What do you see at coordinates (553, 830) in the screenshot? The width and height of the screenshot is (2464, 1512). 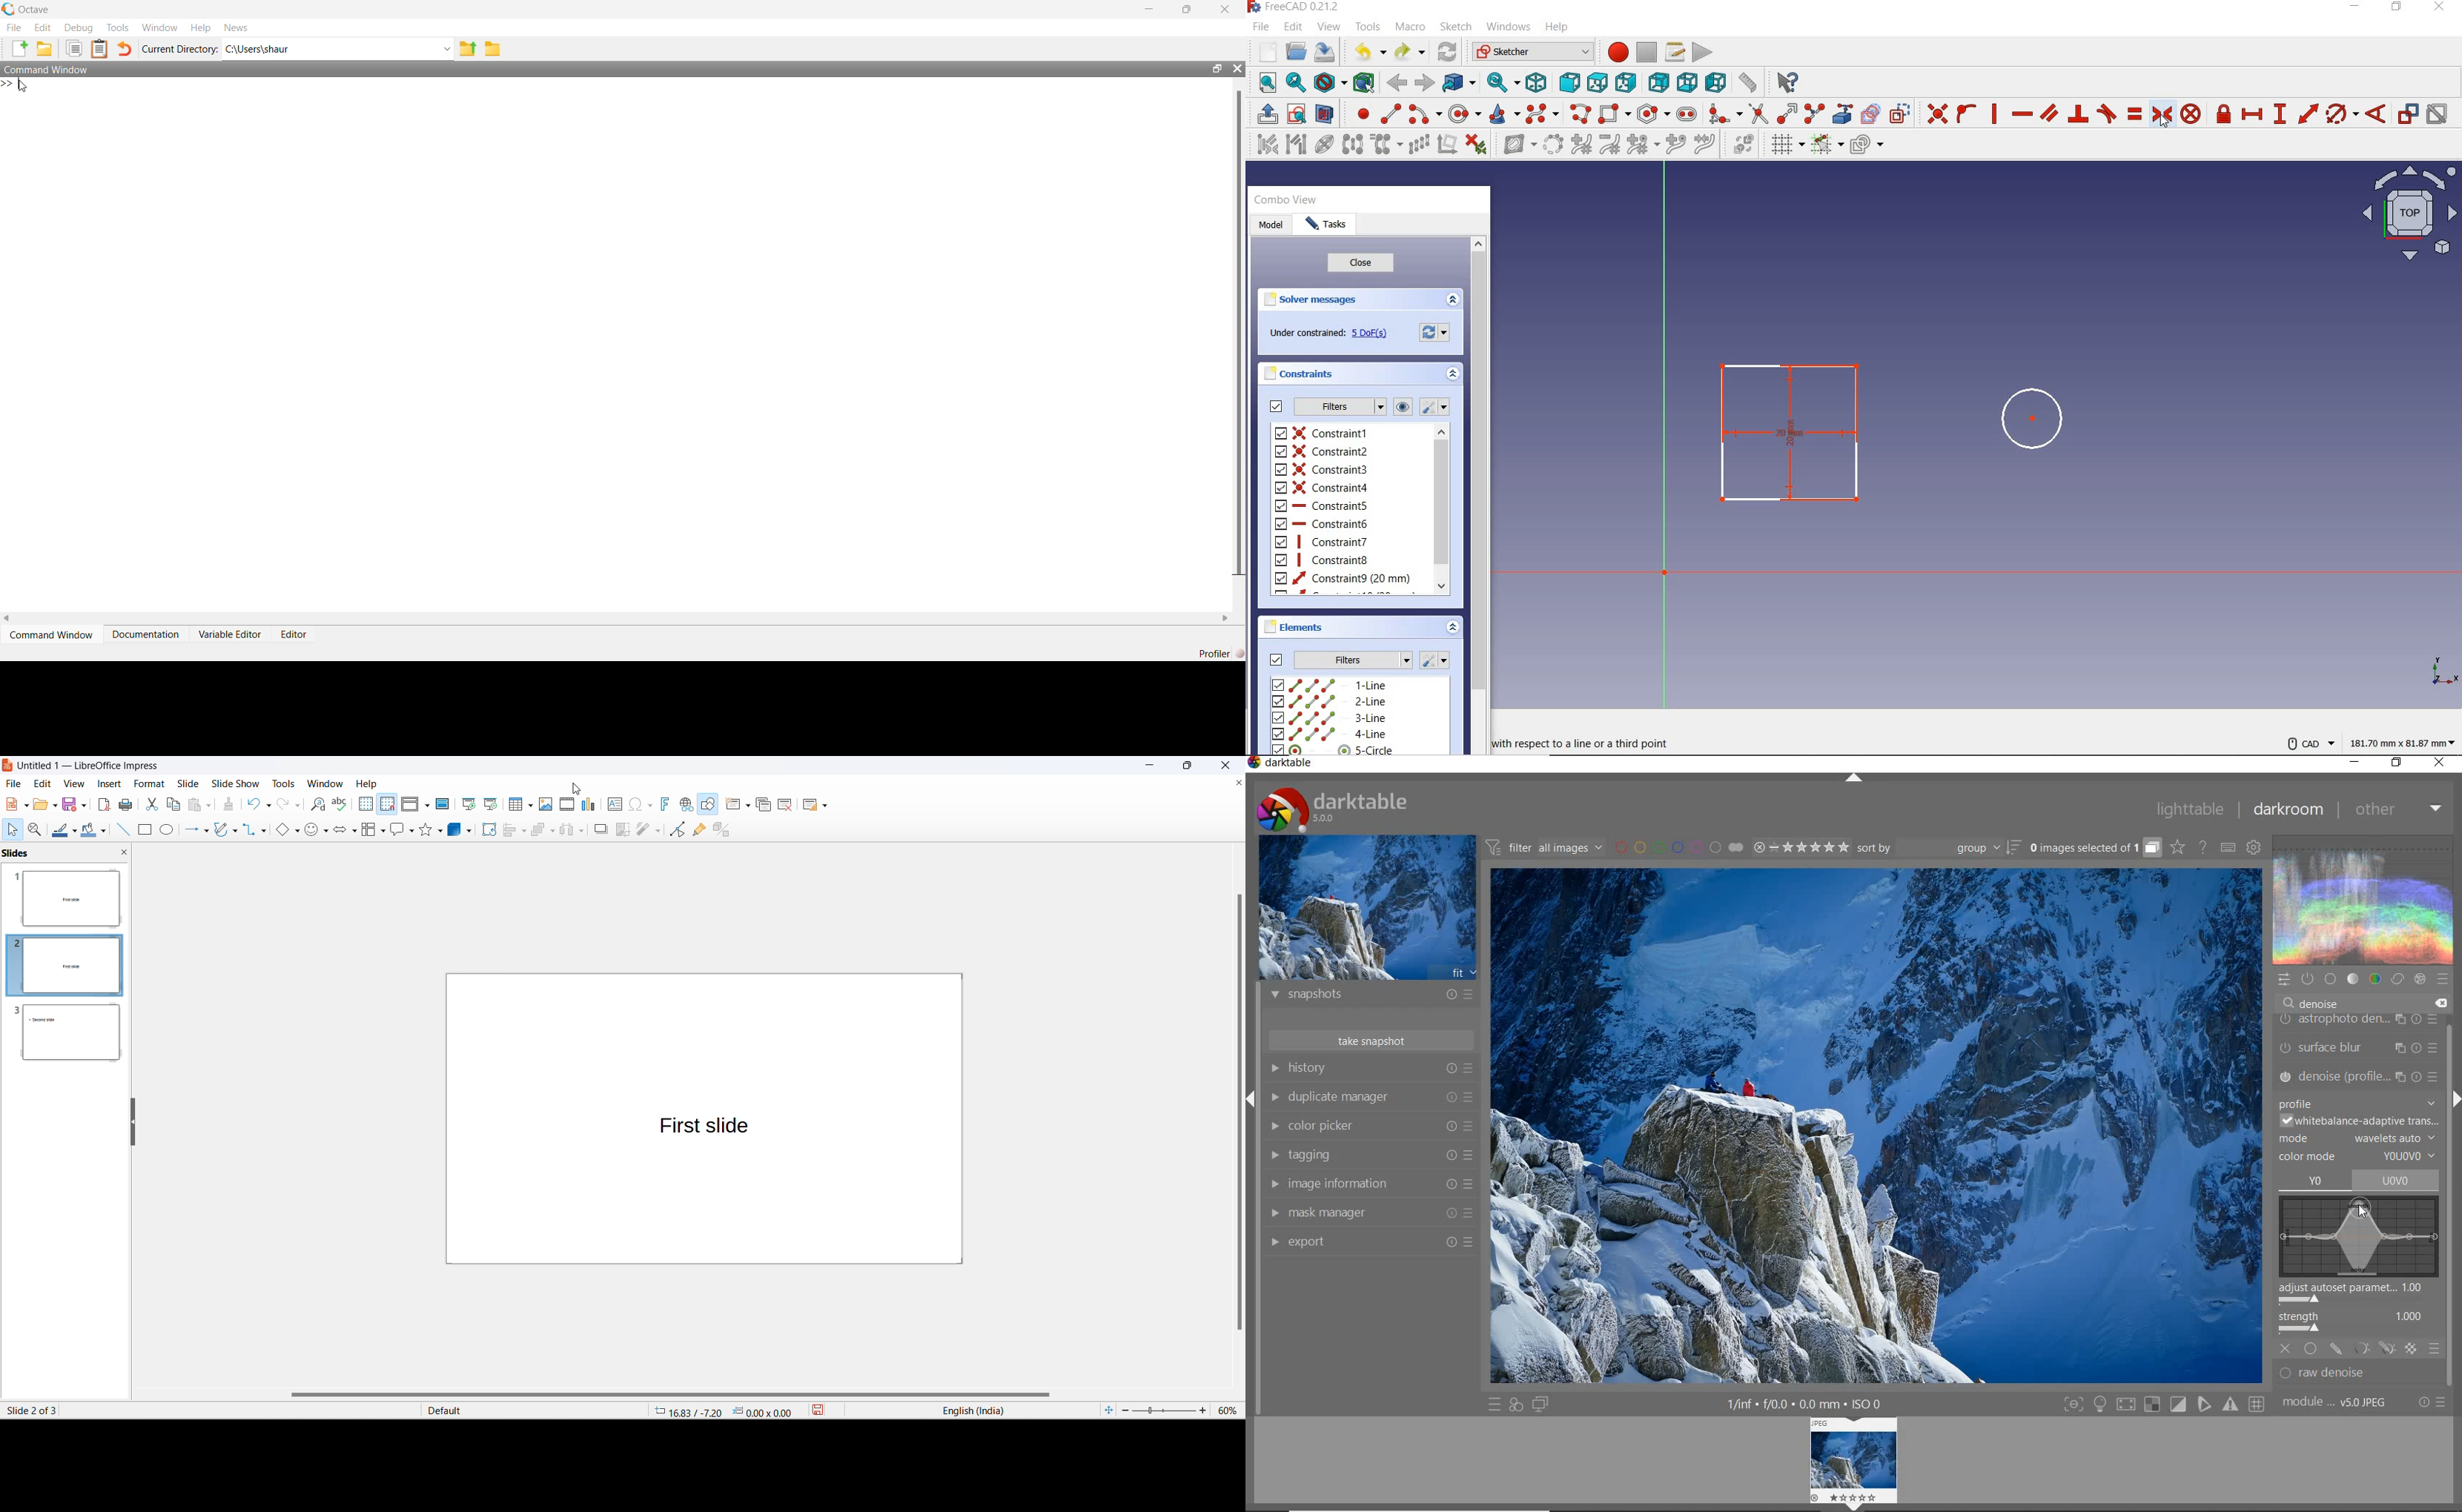 I see `arrange options` at bounding box center [553, 830].